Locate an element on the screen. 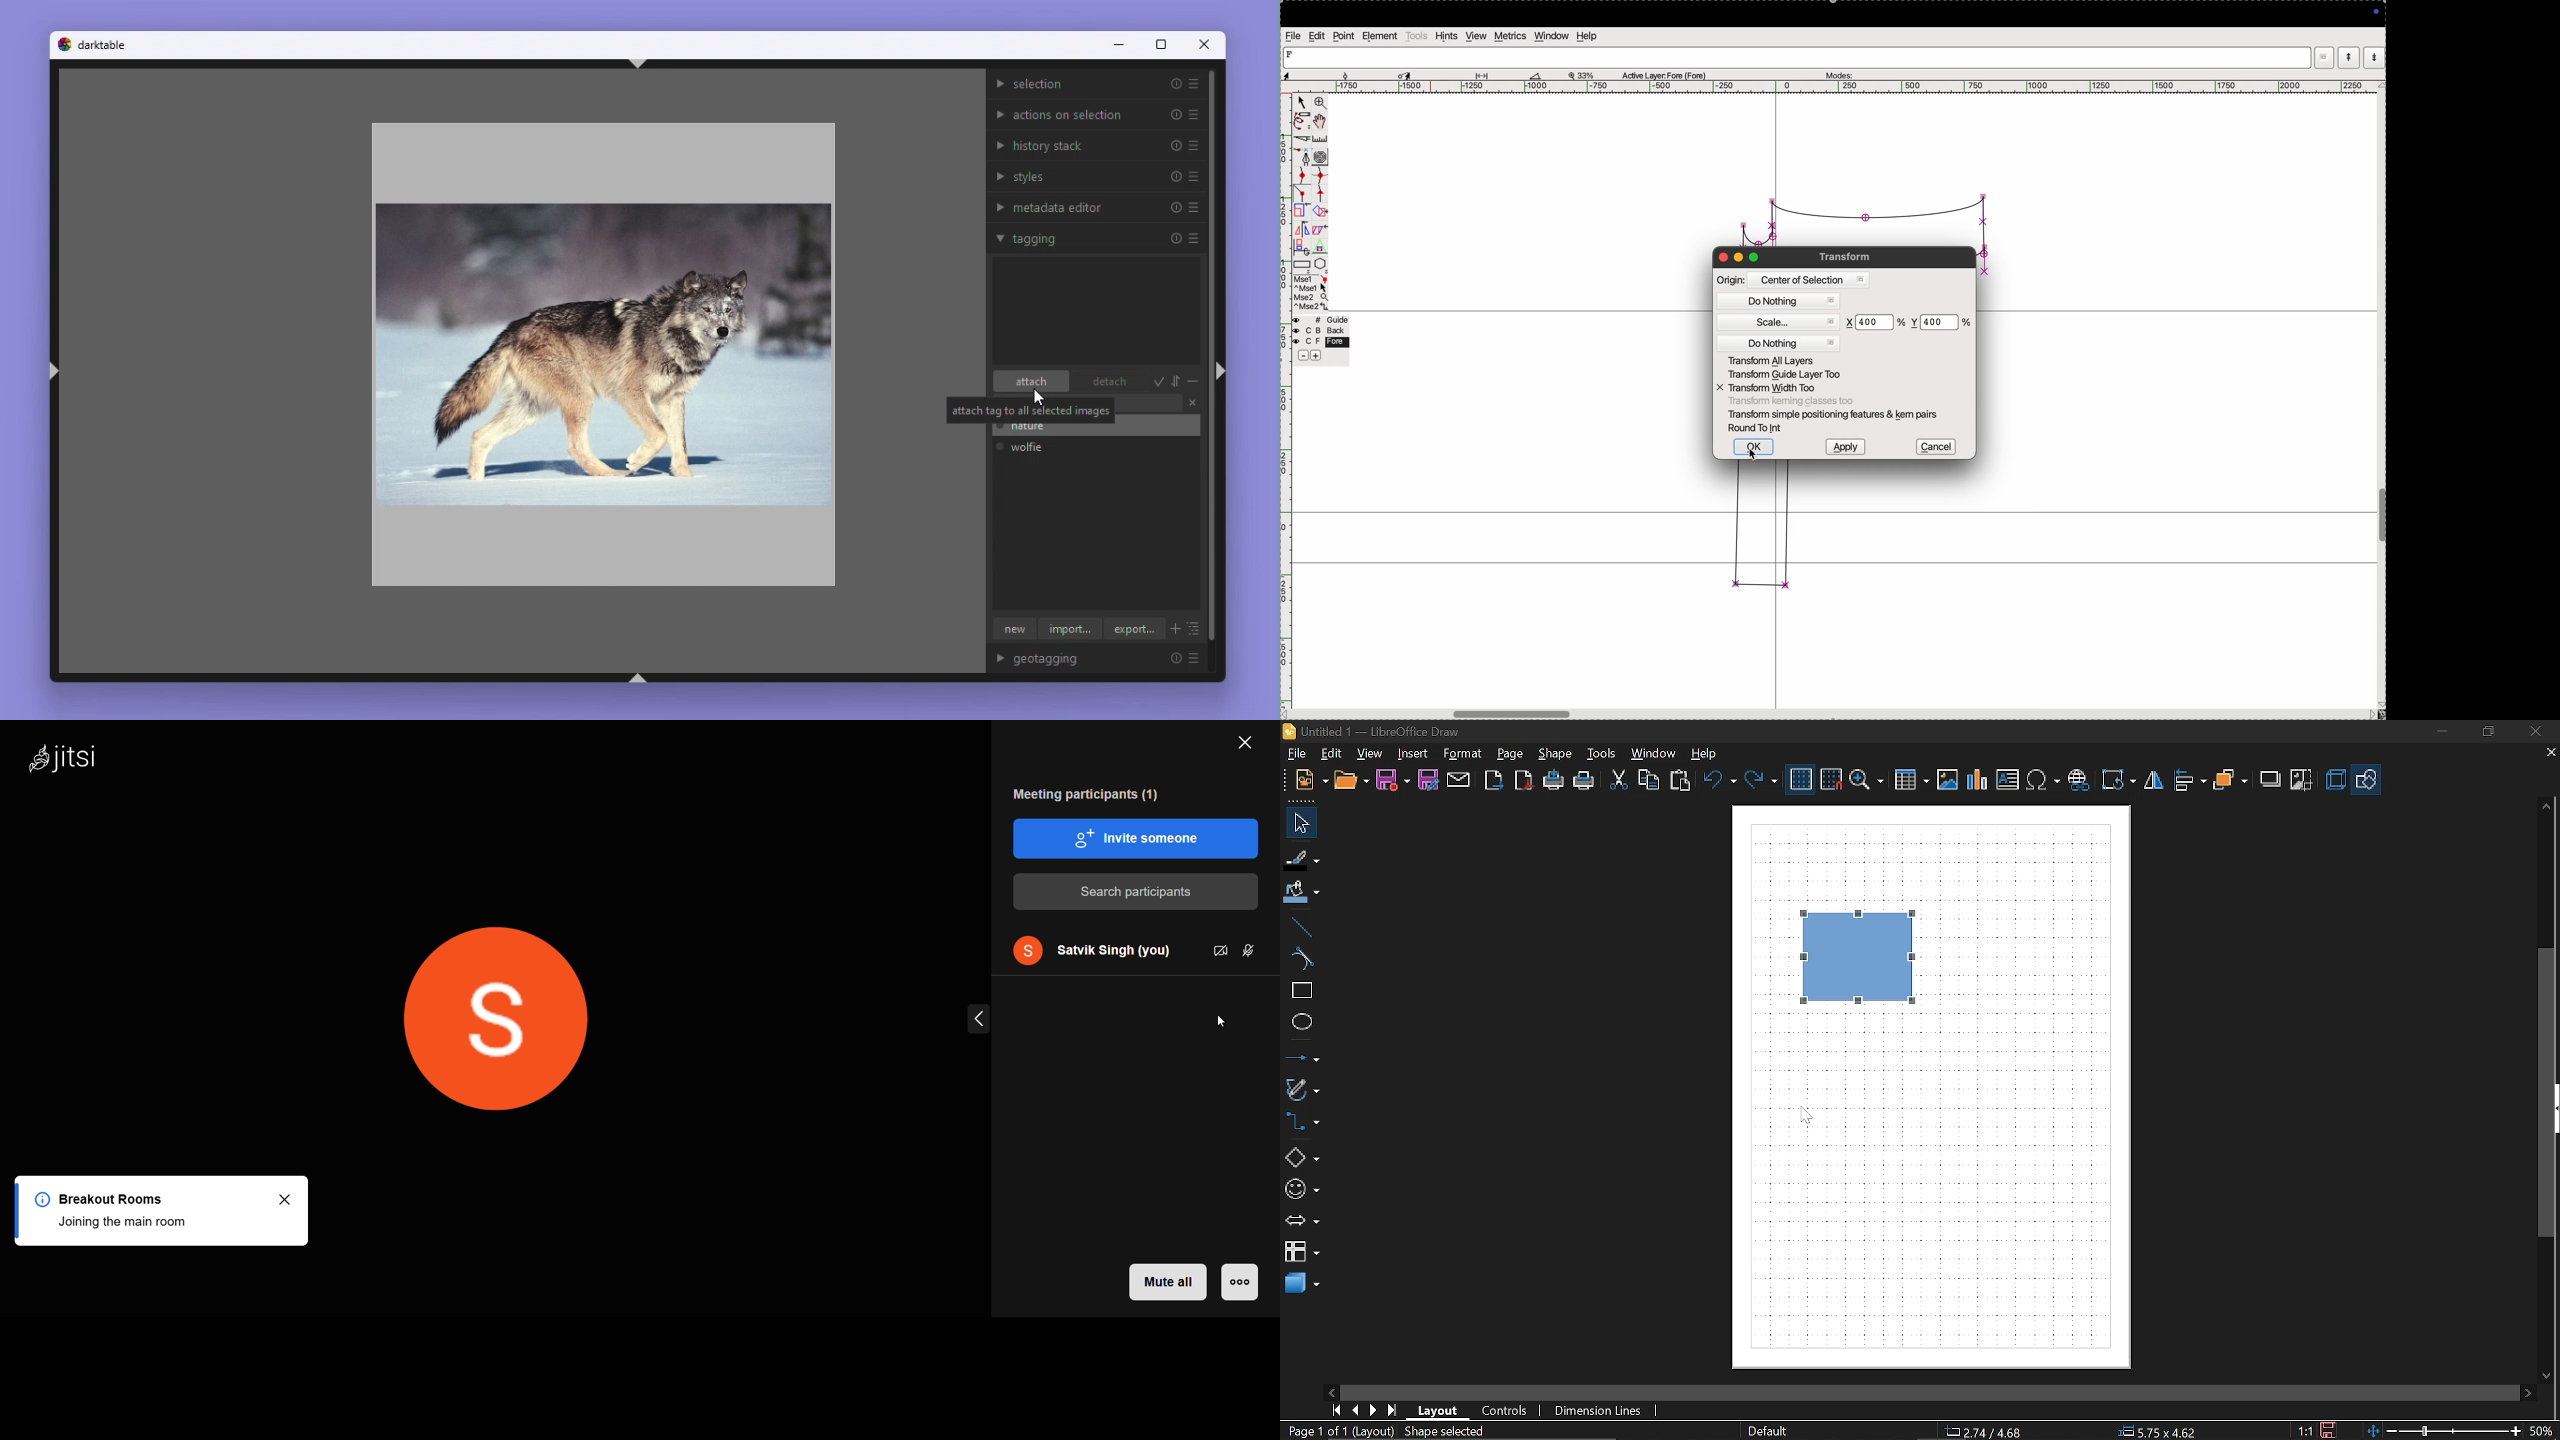 This screenshot has height=1456, width=2576. undo is located at coordinates (1719, 780).